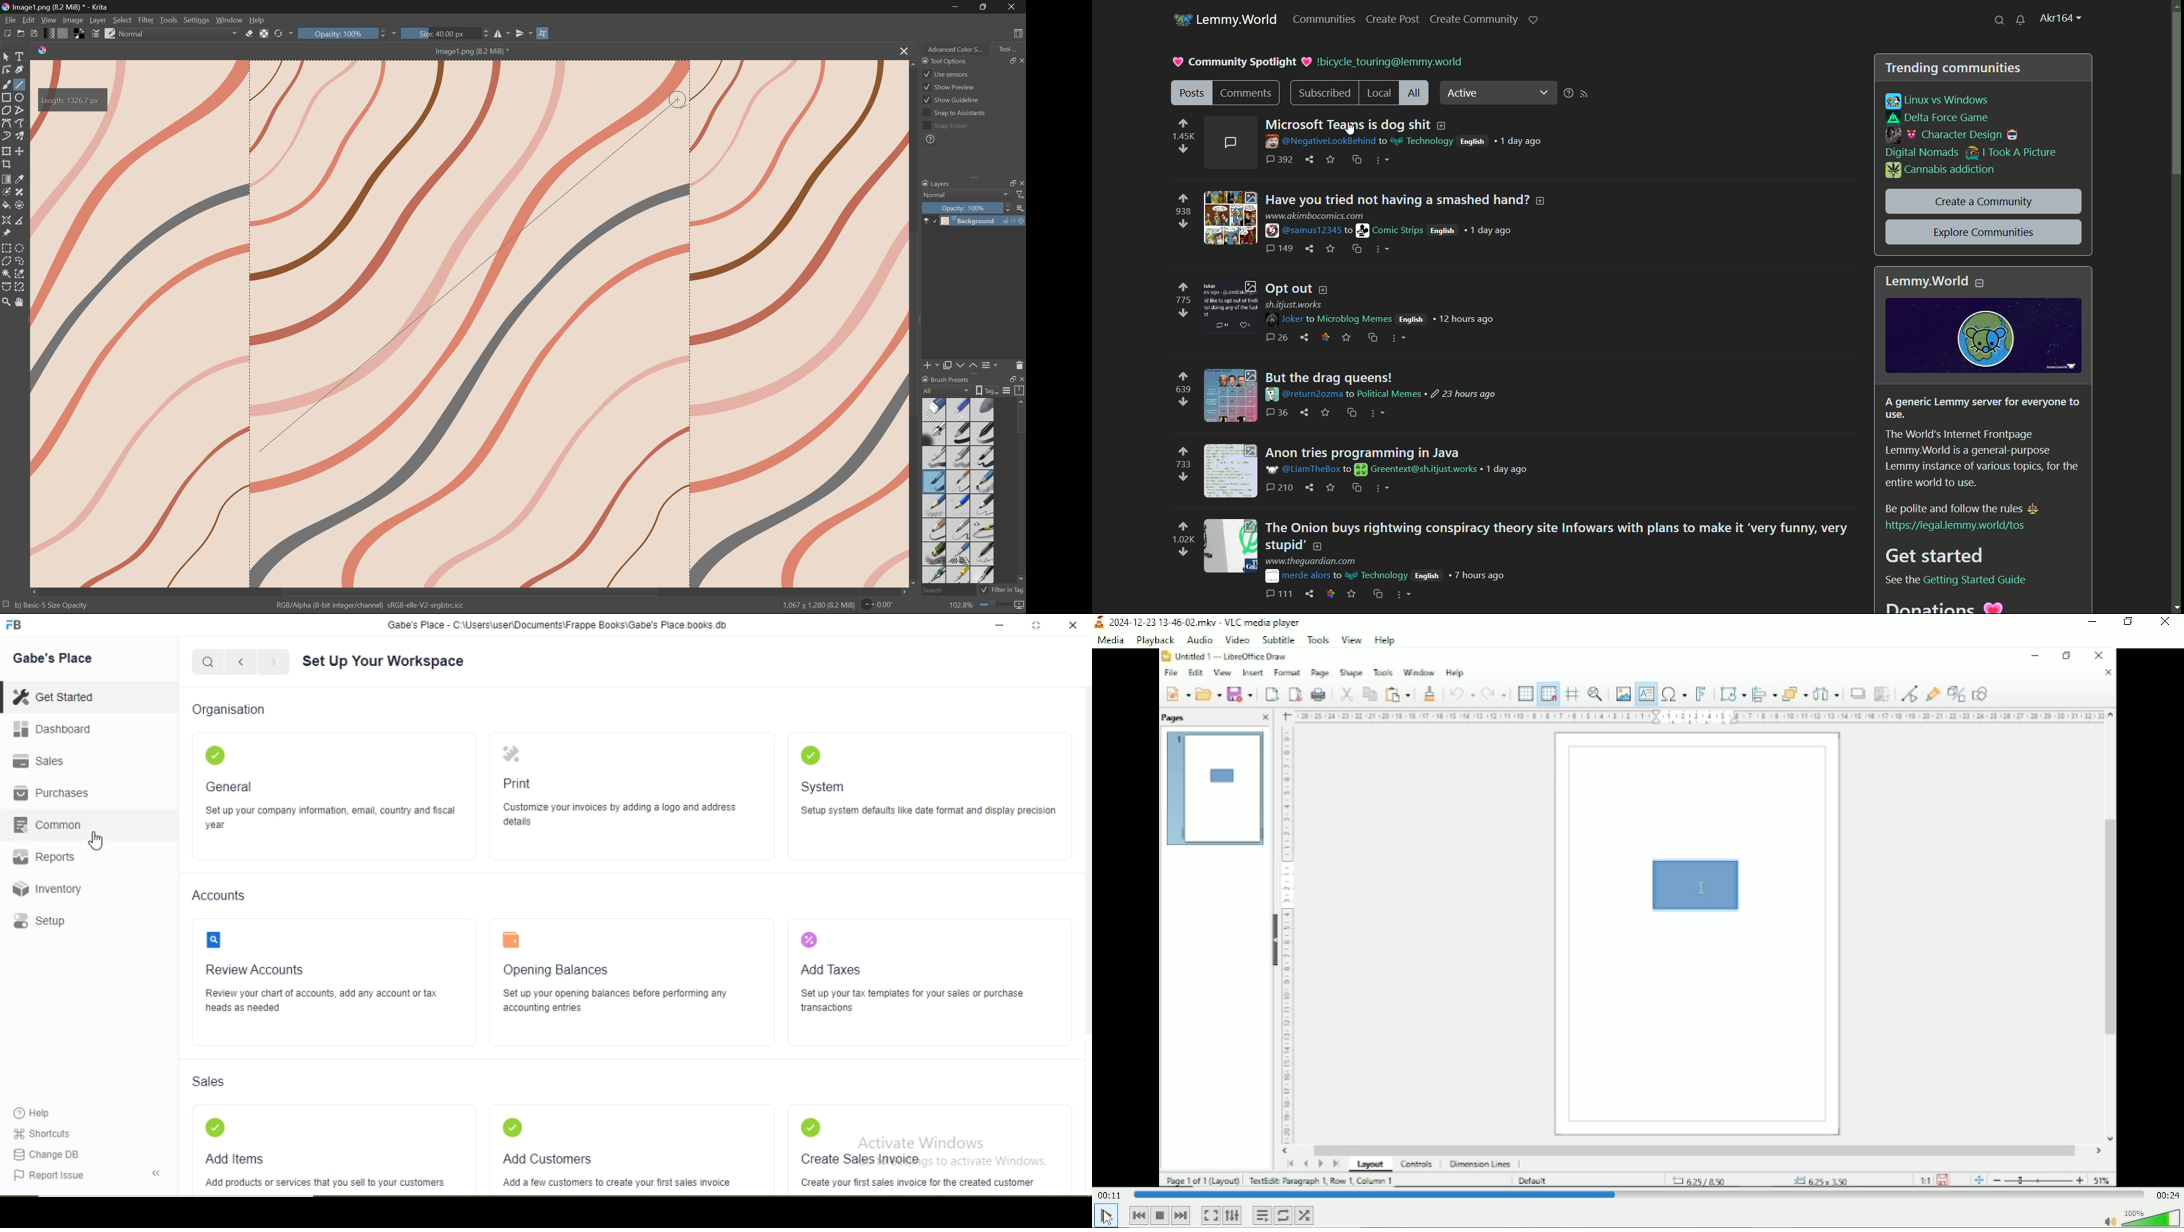 The height and width of the screenshot is (1232, 2184). What do you see at coordinates (1385, 161) in the screenshot?
I see `more` at bounding box center [1385, 161].